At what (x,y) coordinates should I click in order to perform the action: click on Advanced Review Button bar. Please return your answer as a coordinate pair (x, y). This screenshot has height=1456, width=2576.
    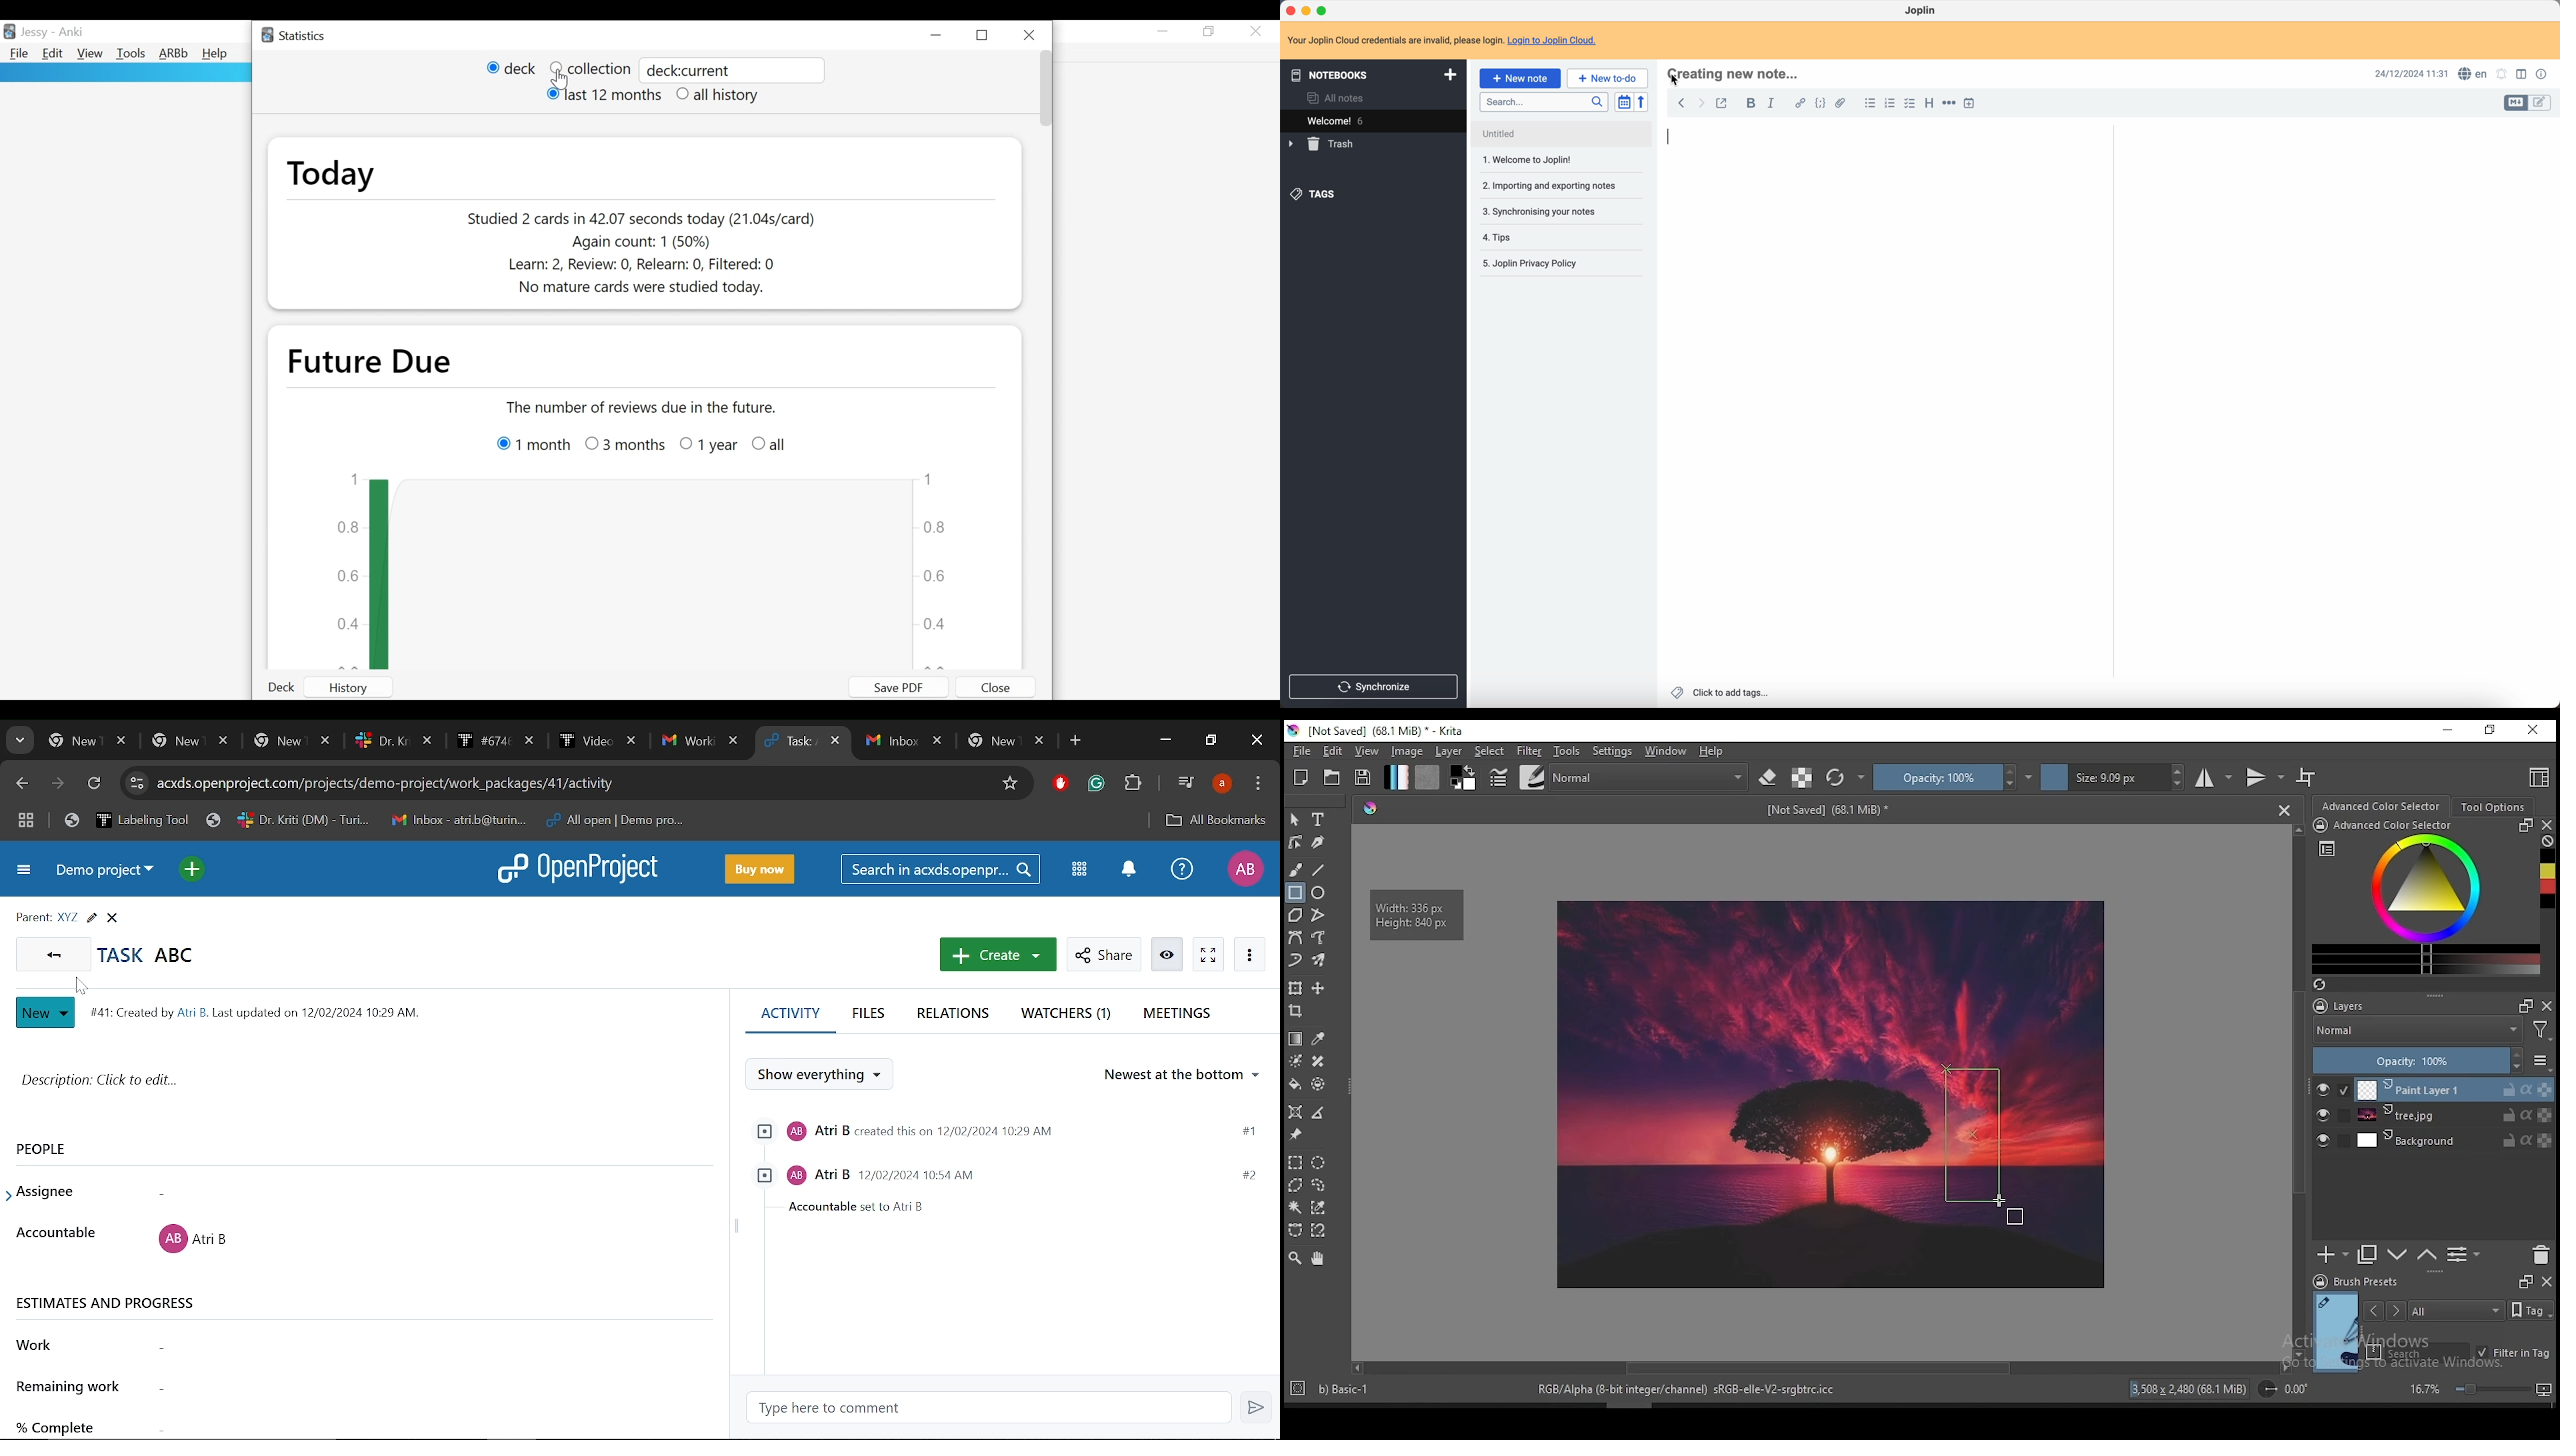
    Looking at the image, I should click on (173, 54).